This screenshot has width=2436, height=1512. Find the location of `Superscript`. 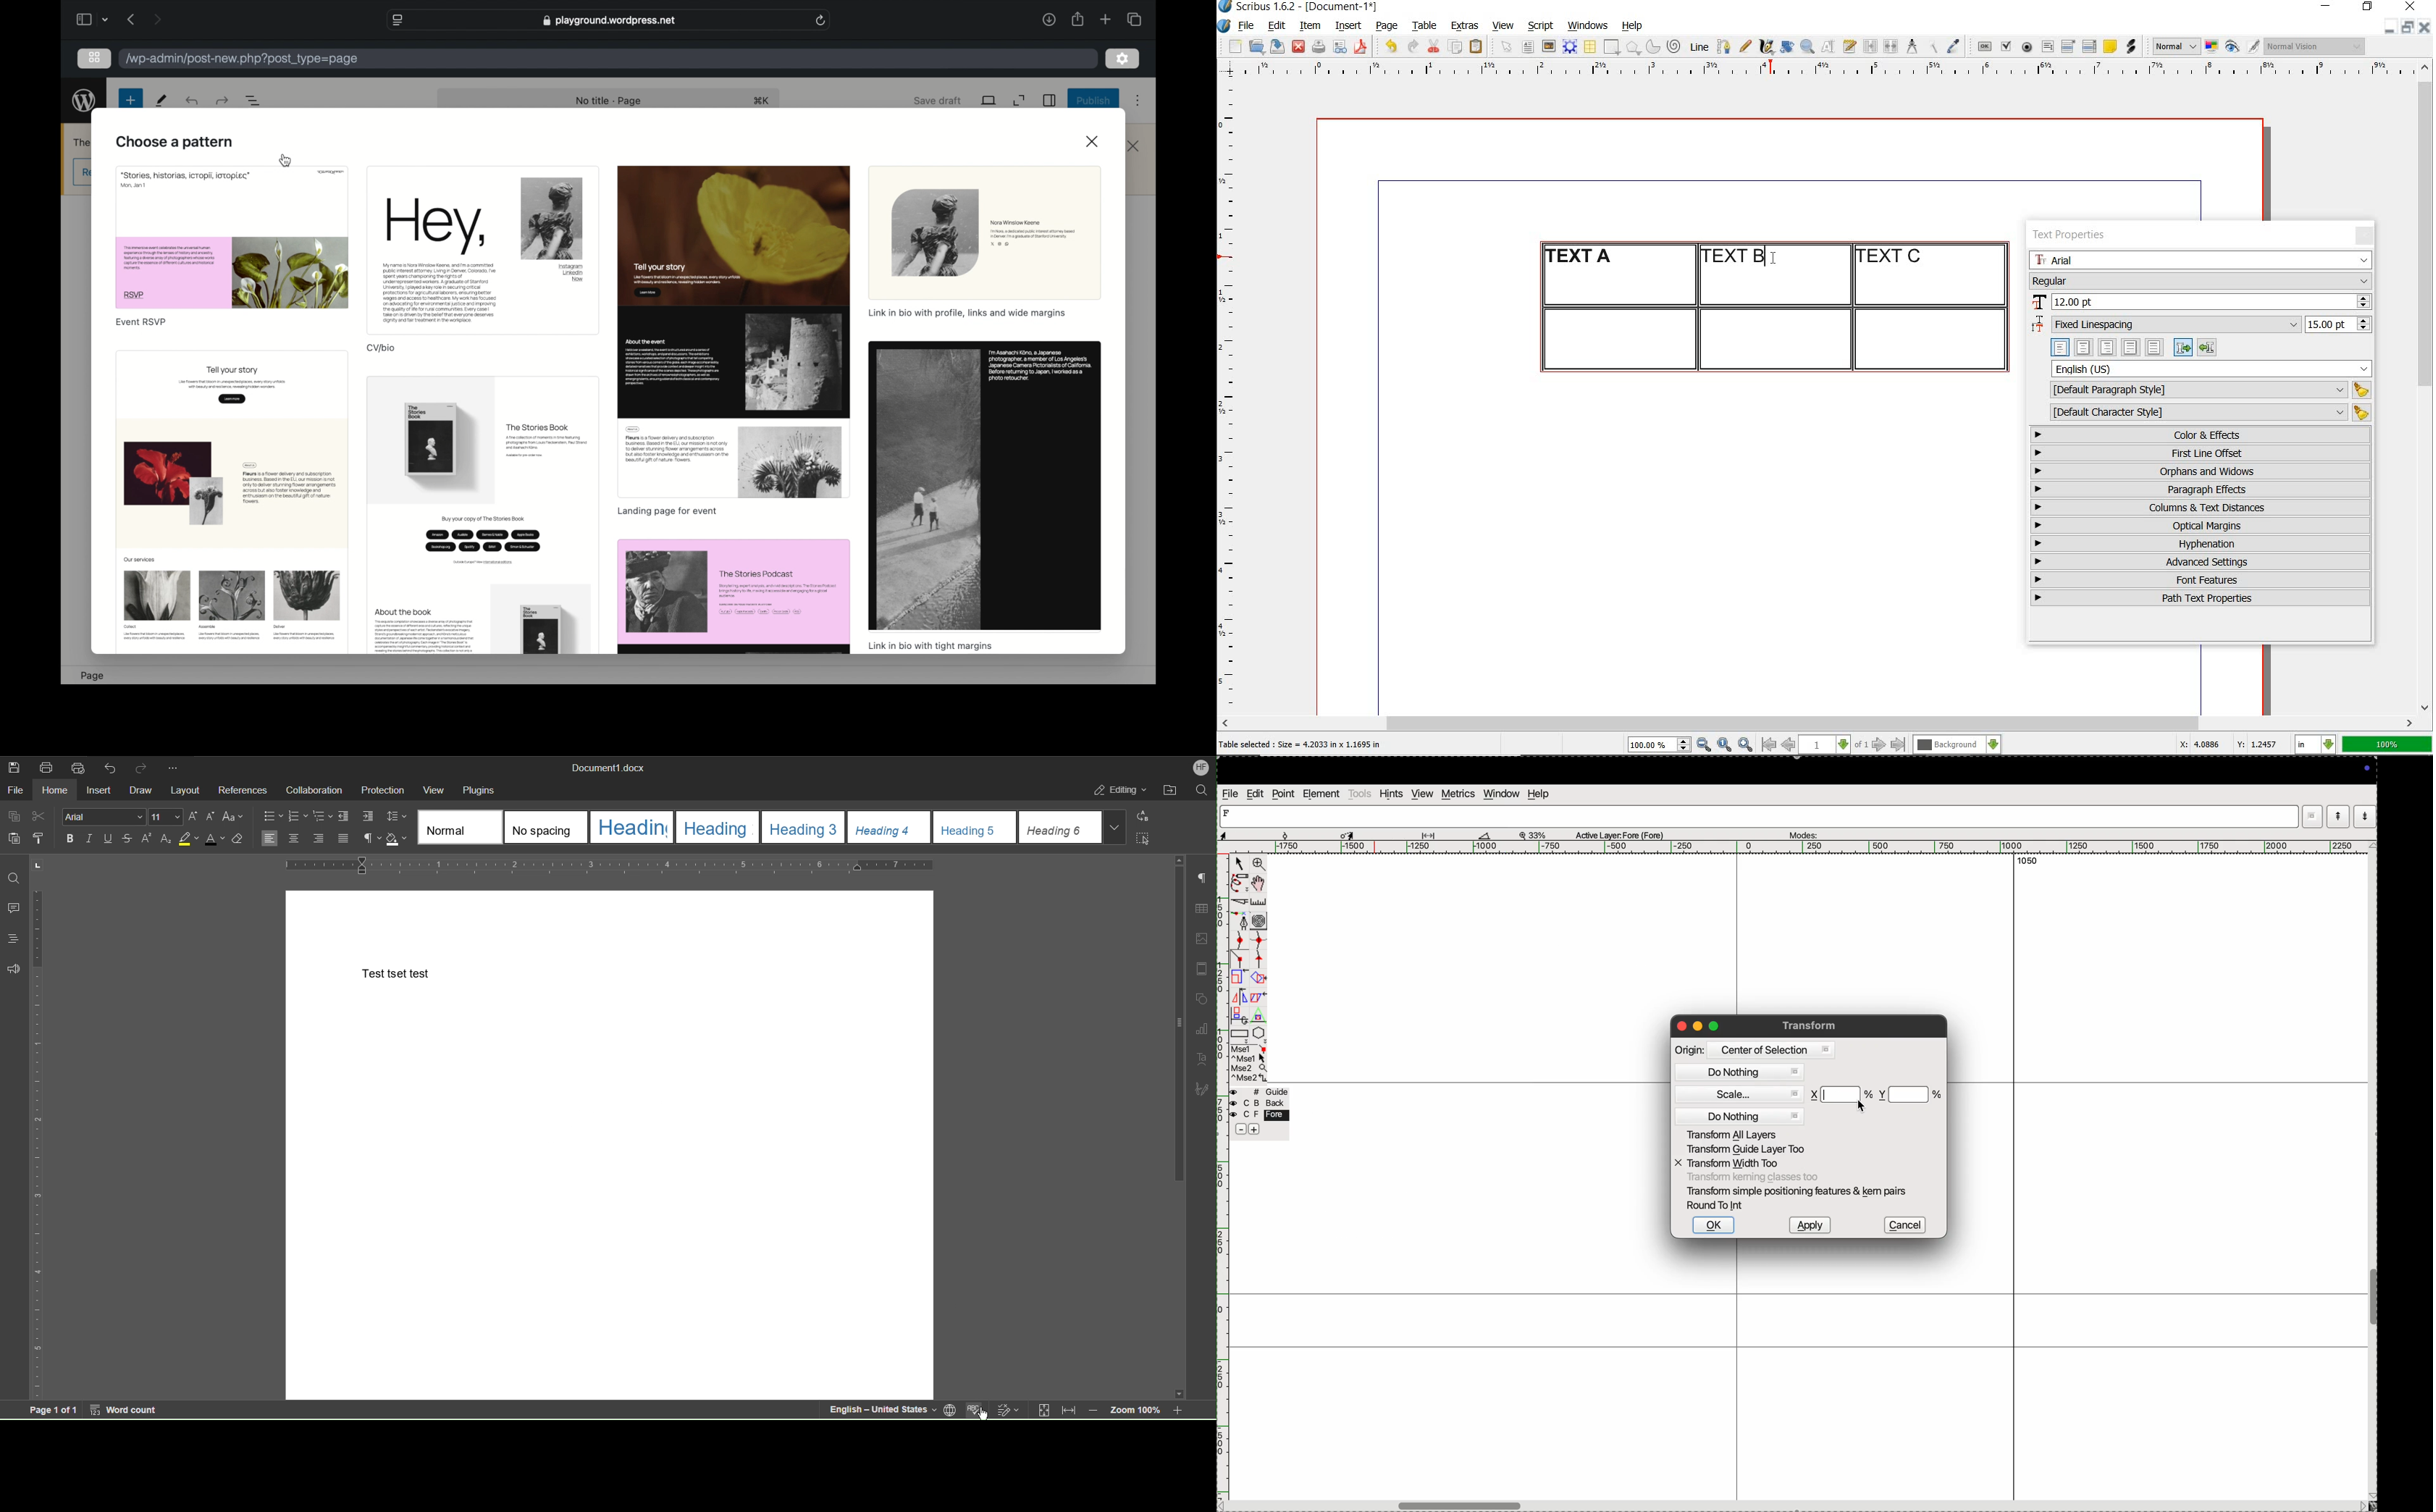

Superscript is located at coordinates (146, 839).